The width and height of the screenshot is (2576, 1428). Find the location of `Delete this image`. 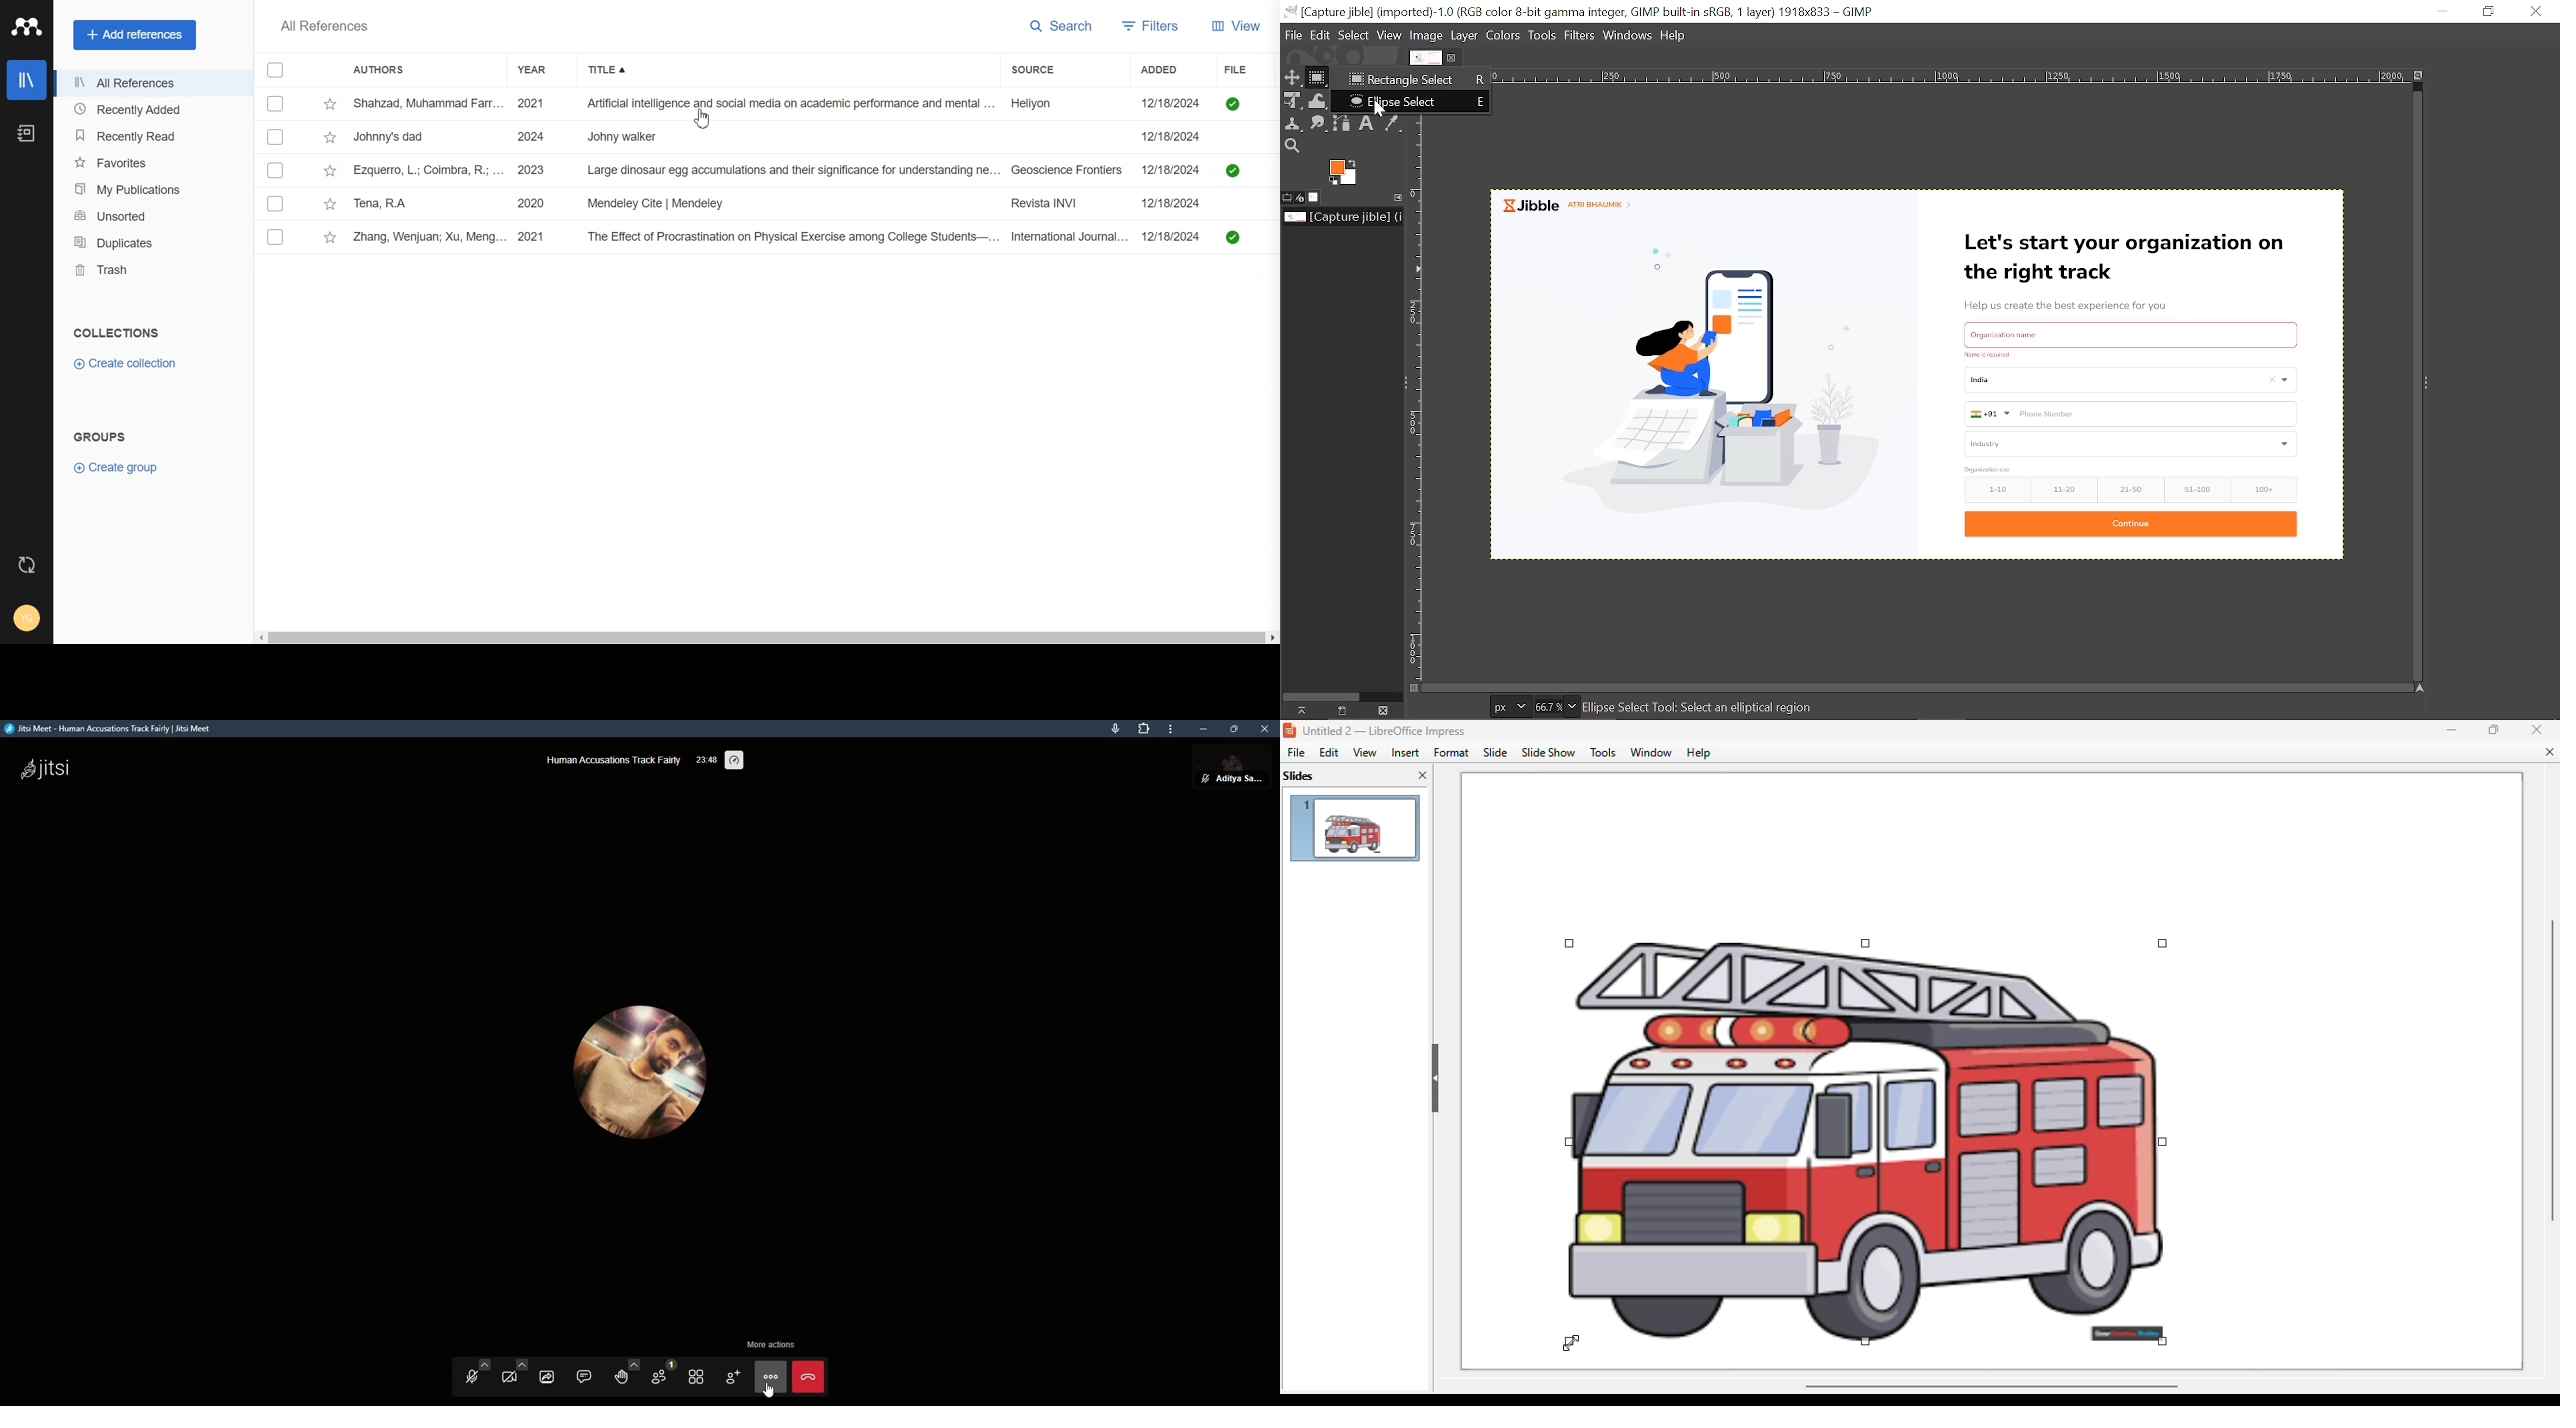

Delete this image is located at coordinates (1386, 710).